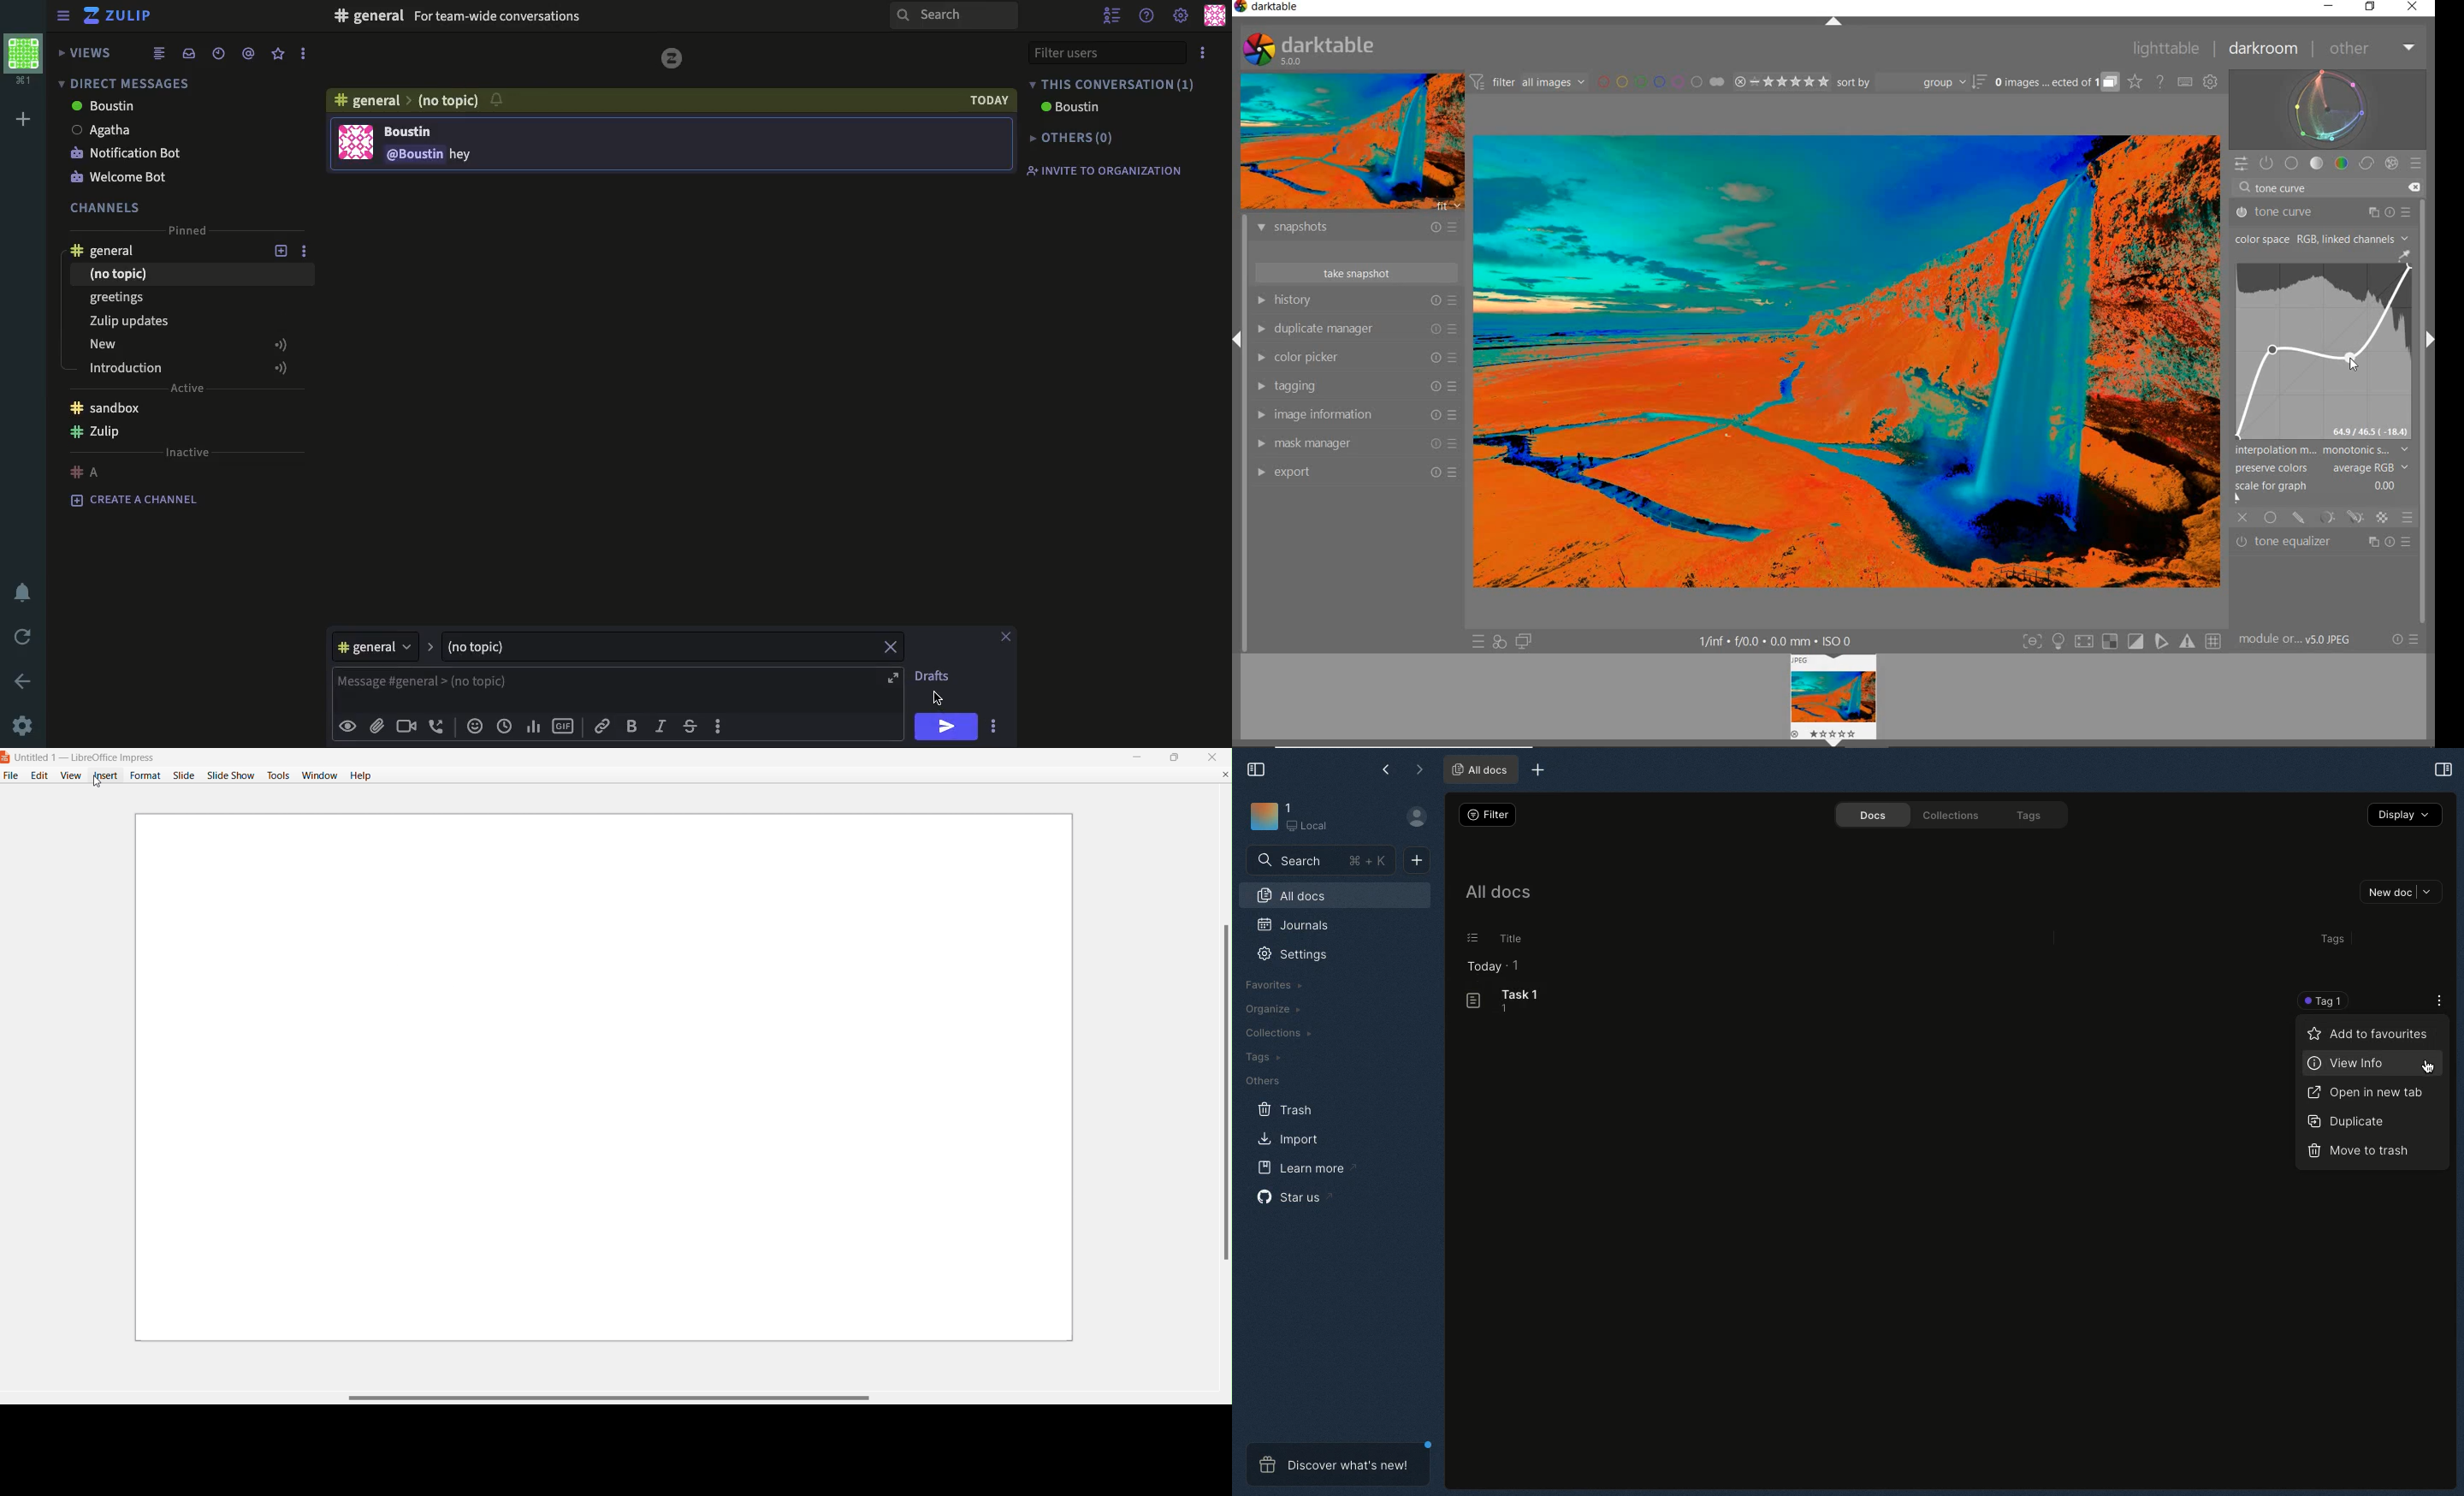 This screenshot has width=2464, height=1512. I want to click on CLICK TO CHANGE THE OVERLAYS SHOWN ON THUMBNAILS, so click(2136, 82).